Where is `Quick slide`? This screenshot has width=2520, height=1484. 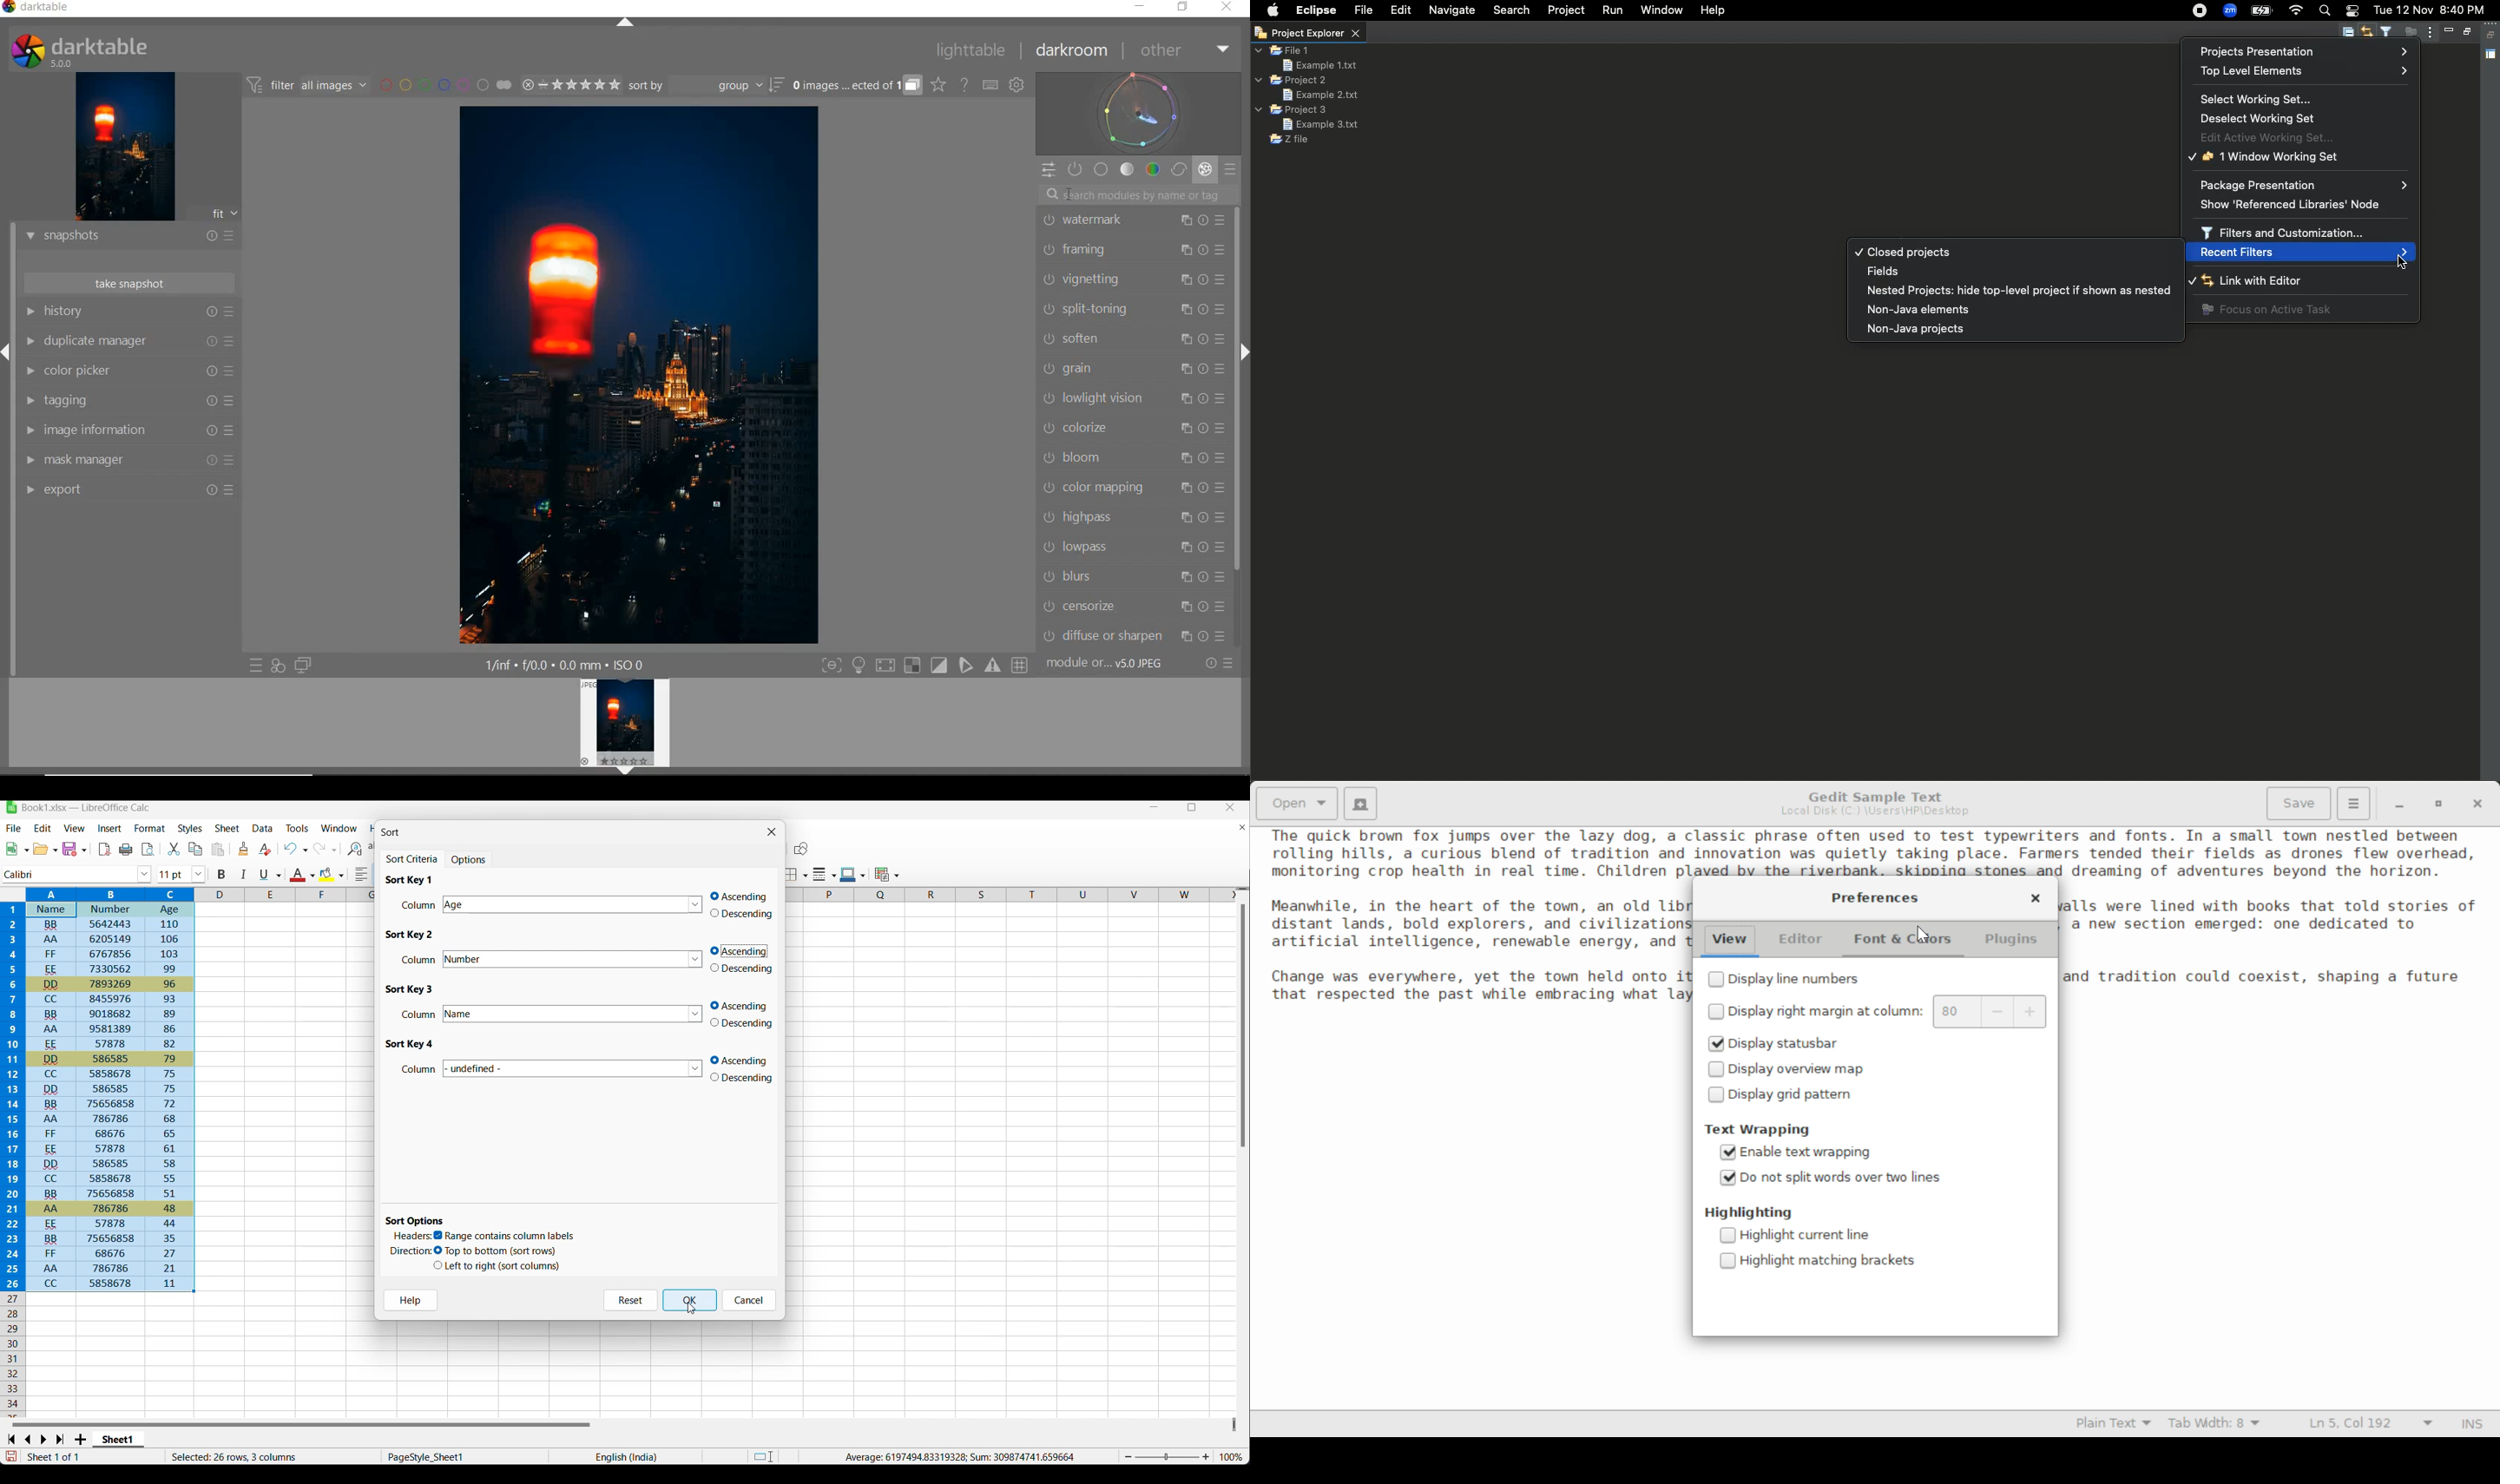 Quick slide is located at coordinates (1234, 1425).